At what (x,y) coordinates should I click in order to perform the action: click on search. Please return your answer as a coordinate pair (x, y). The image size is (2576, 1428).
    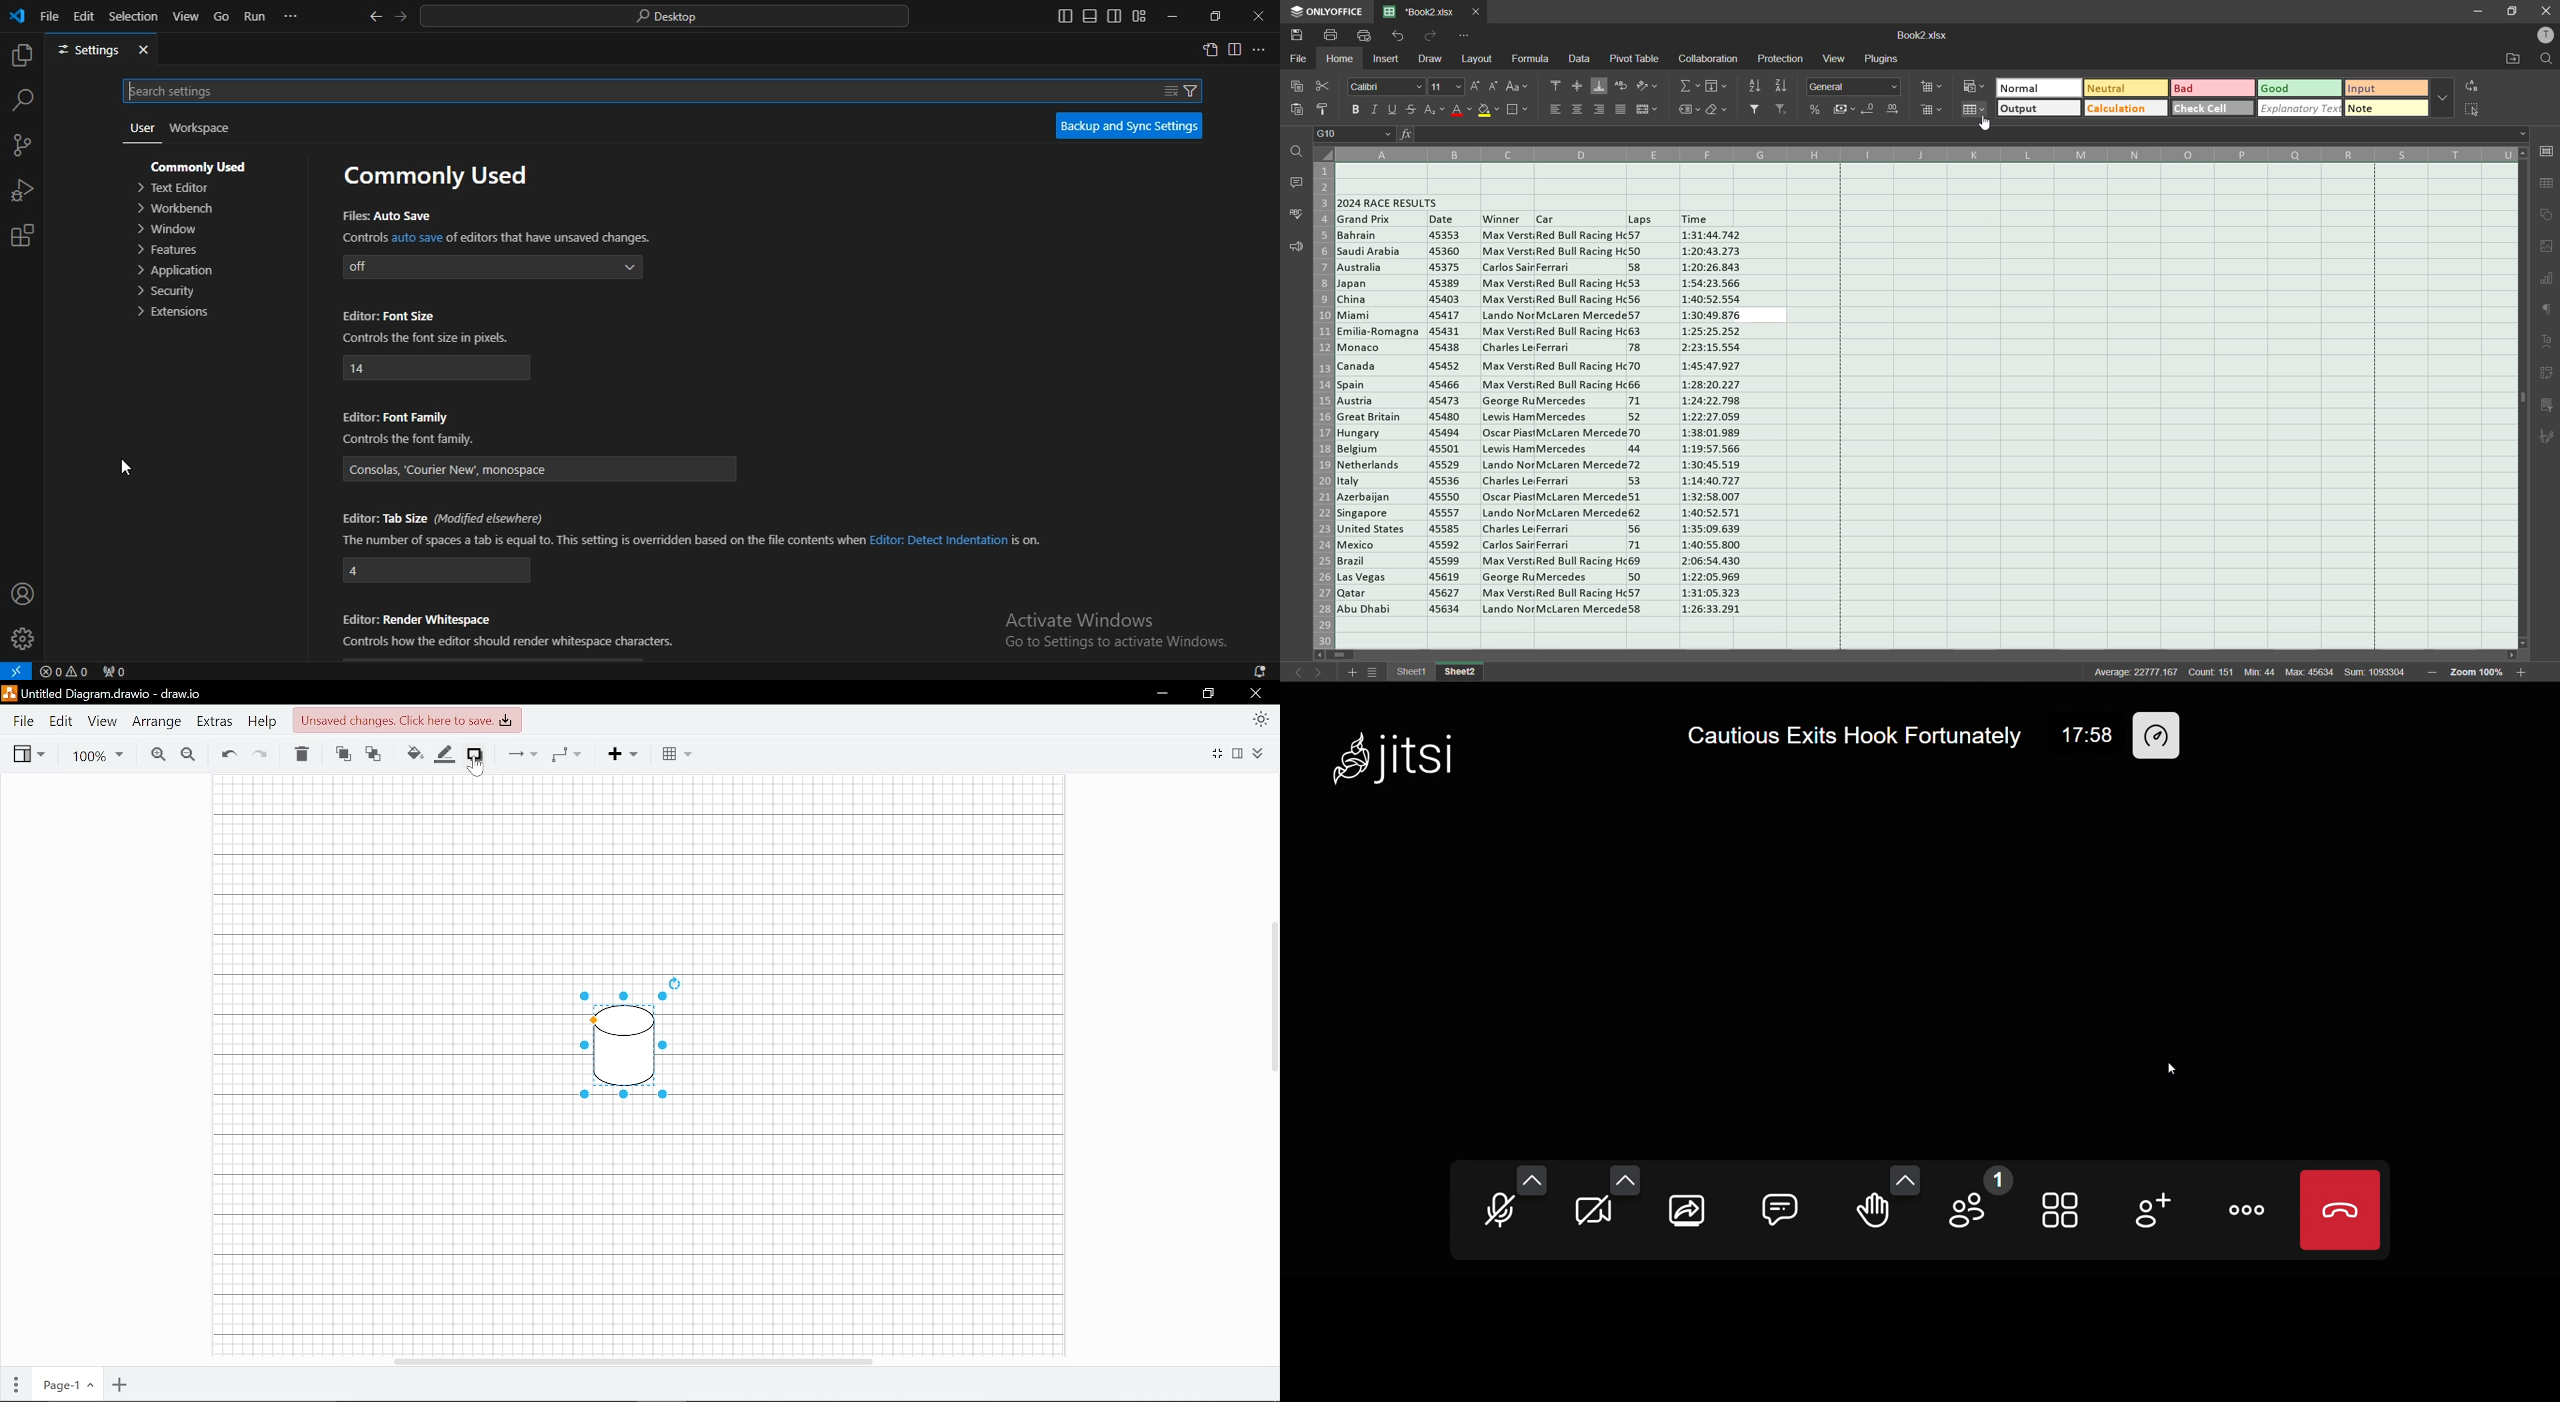
    Looking at the image, I should click on (22, 101).